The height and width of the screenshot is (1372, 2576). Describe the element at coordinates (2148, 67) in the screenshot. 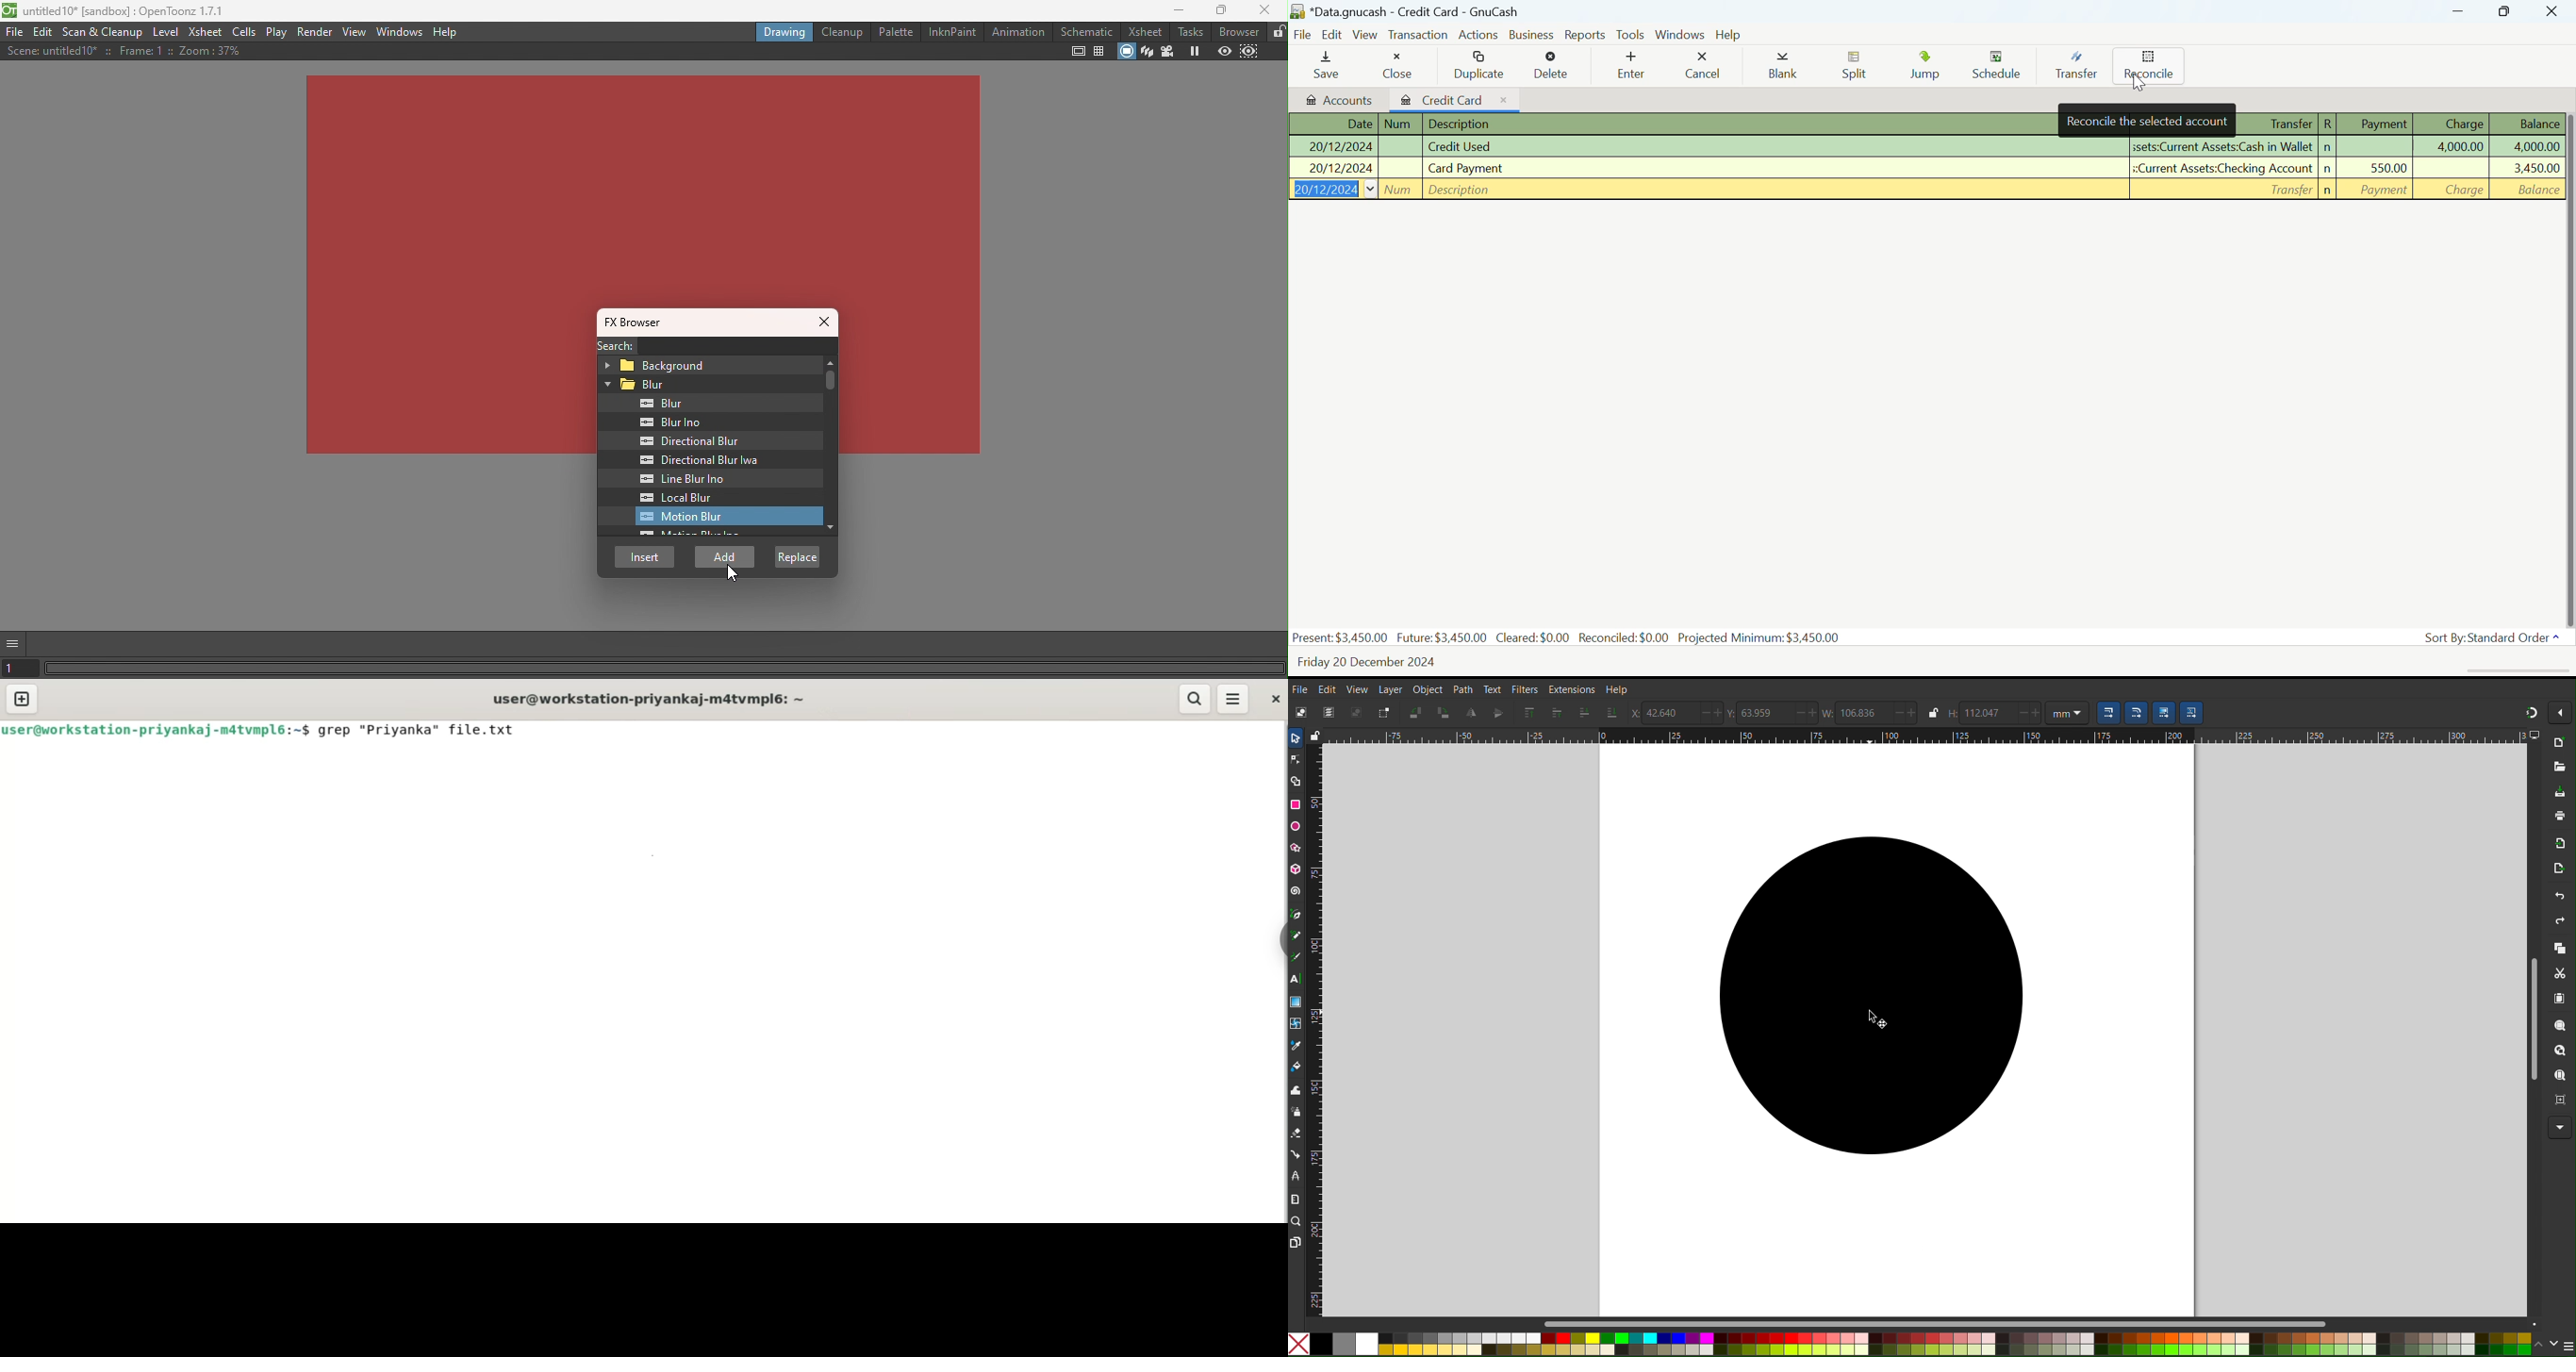

I see `Cursor on Reconcile` at that location.